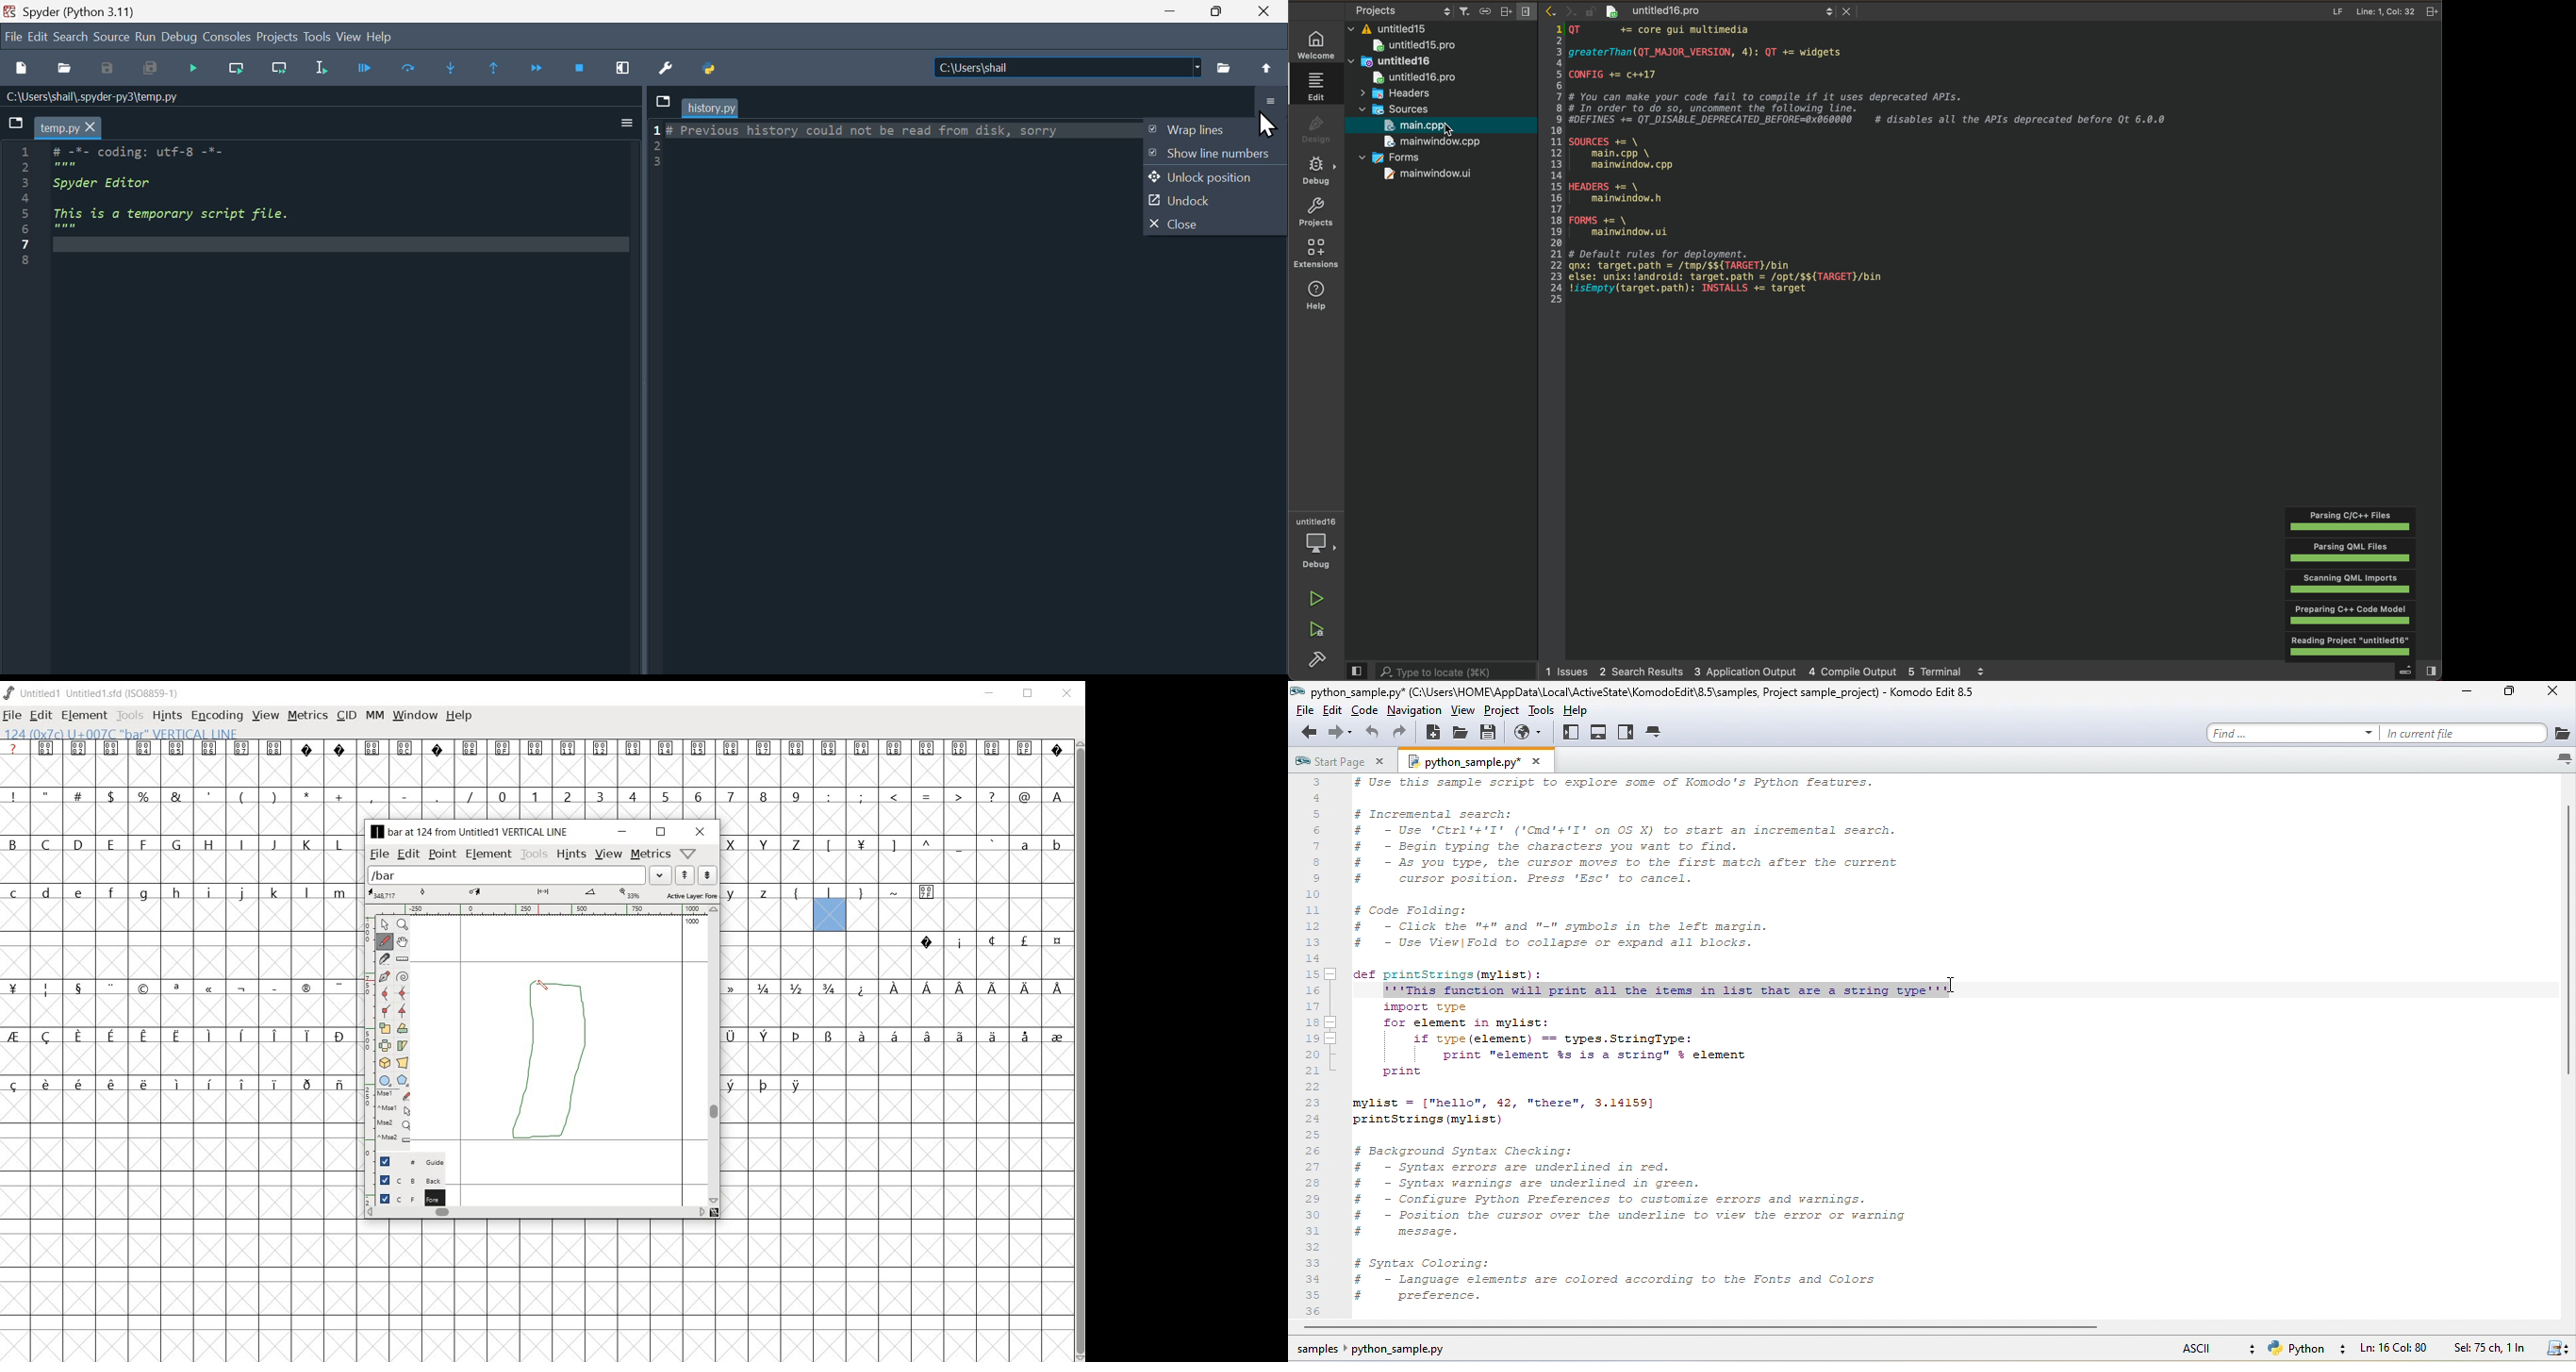  I want to click on Run Selection, so click(328, 68).